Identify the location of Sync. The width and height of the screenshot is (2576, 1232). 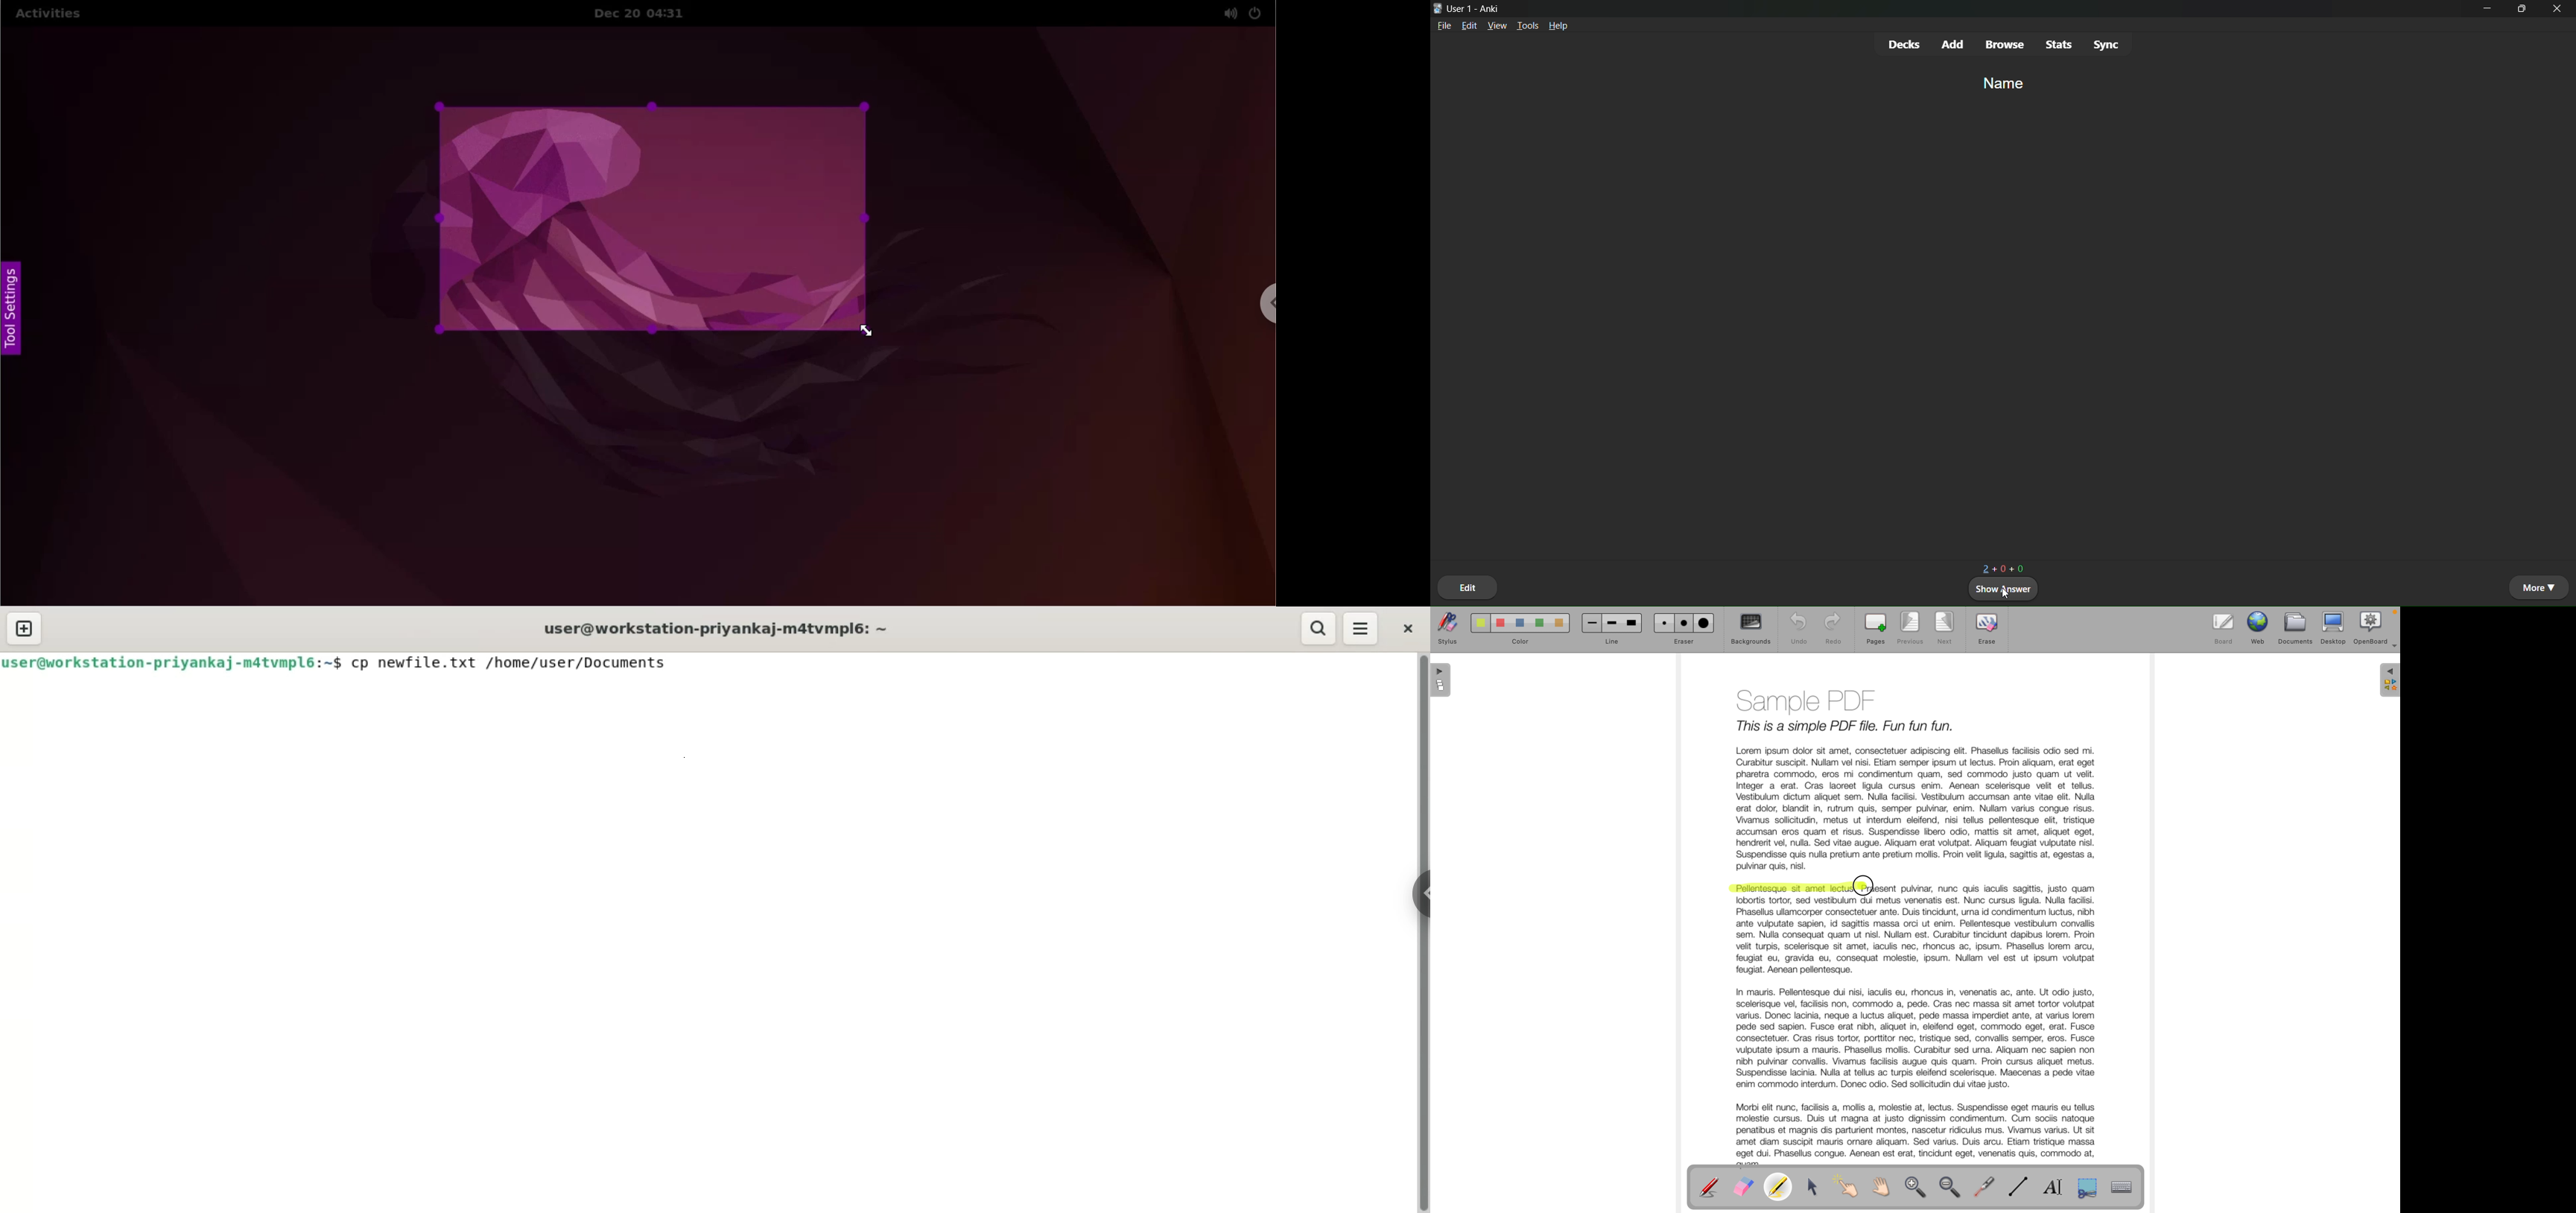
(2108, 45).